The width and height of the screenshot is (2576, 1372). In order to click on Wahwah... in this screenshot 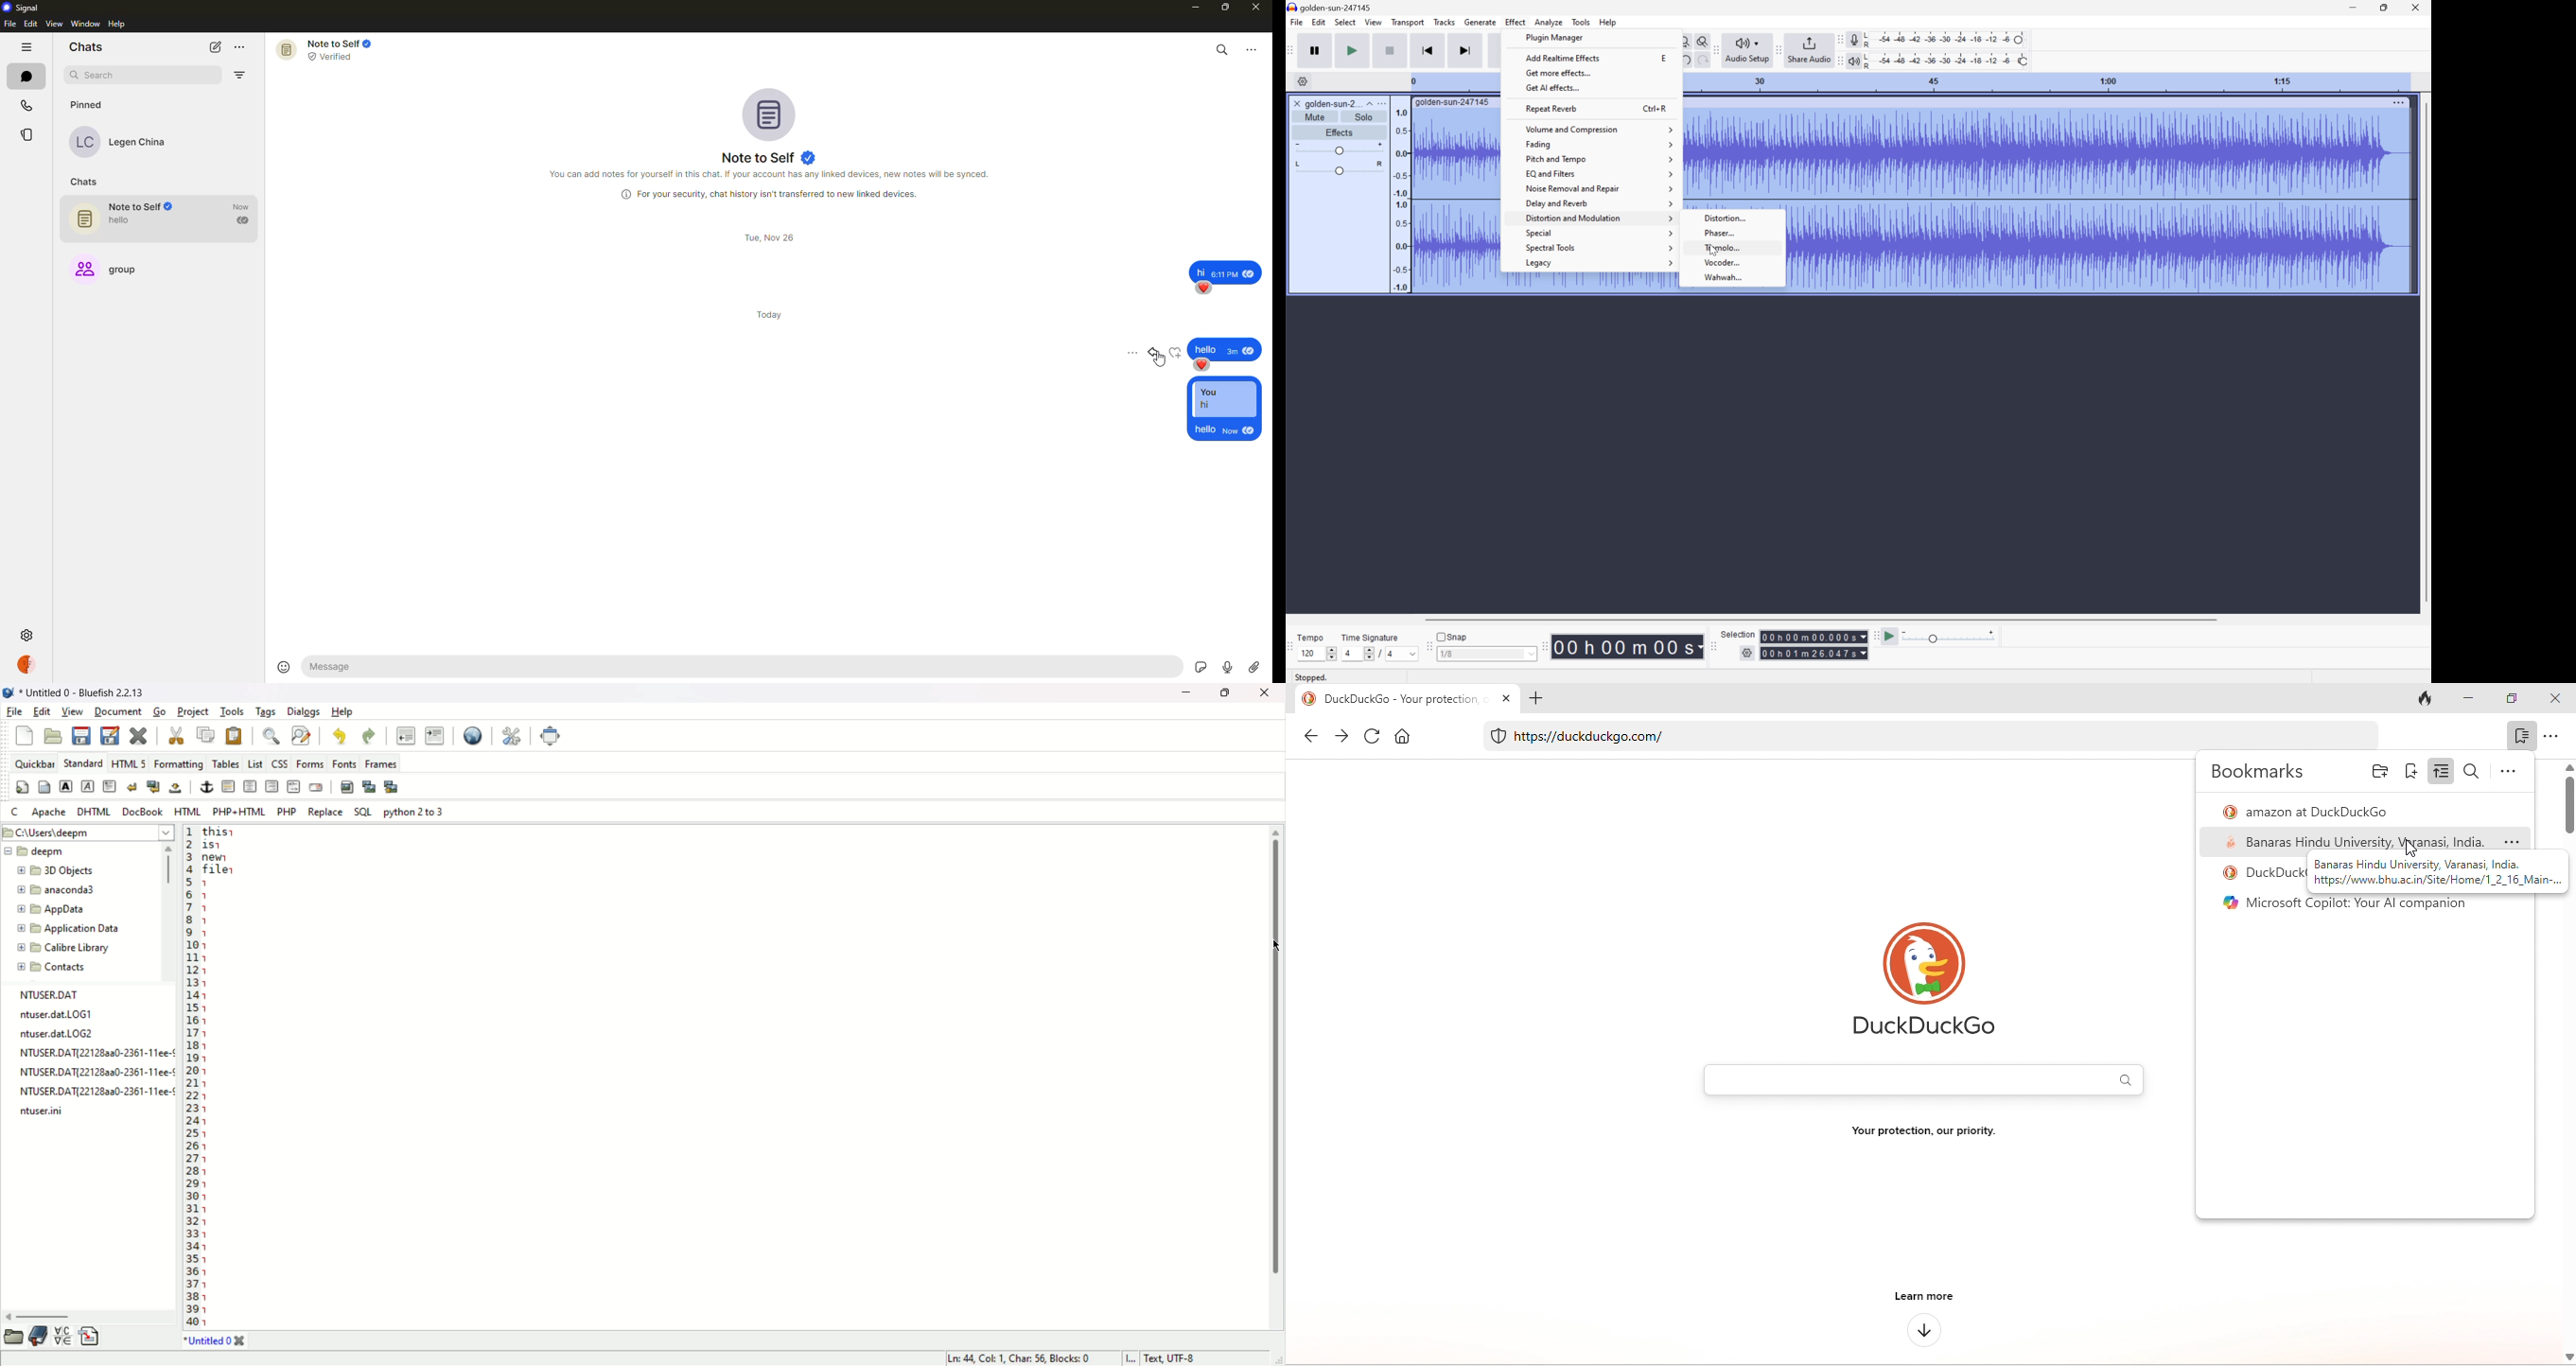, I will do `click(1734, 277)`.